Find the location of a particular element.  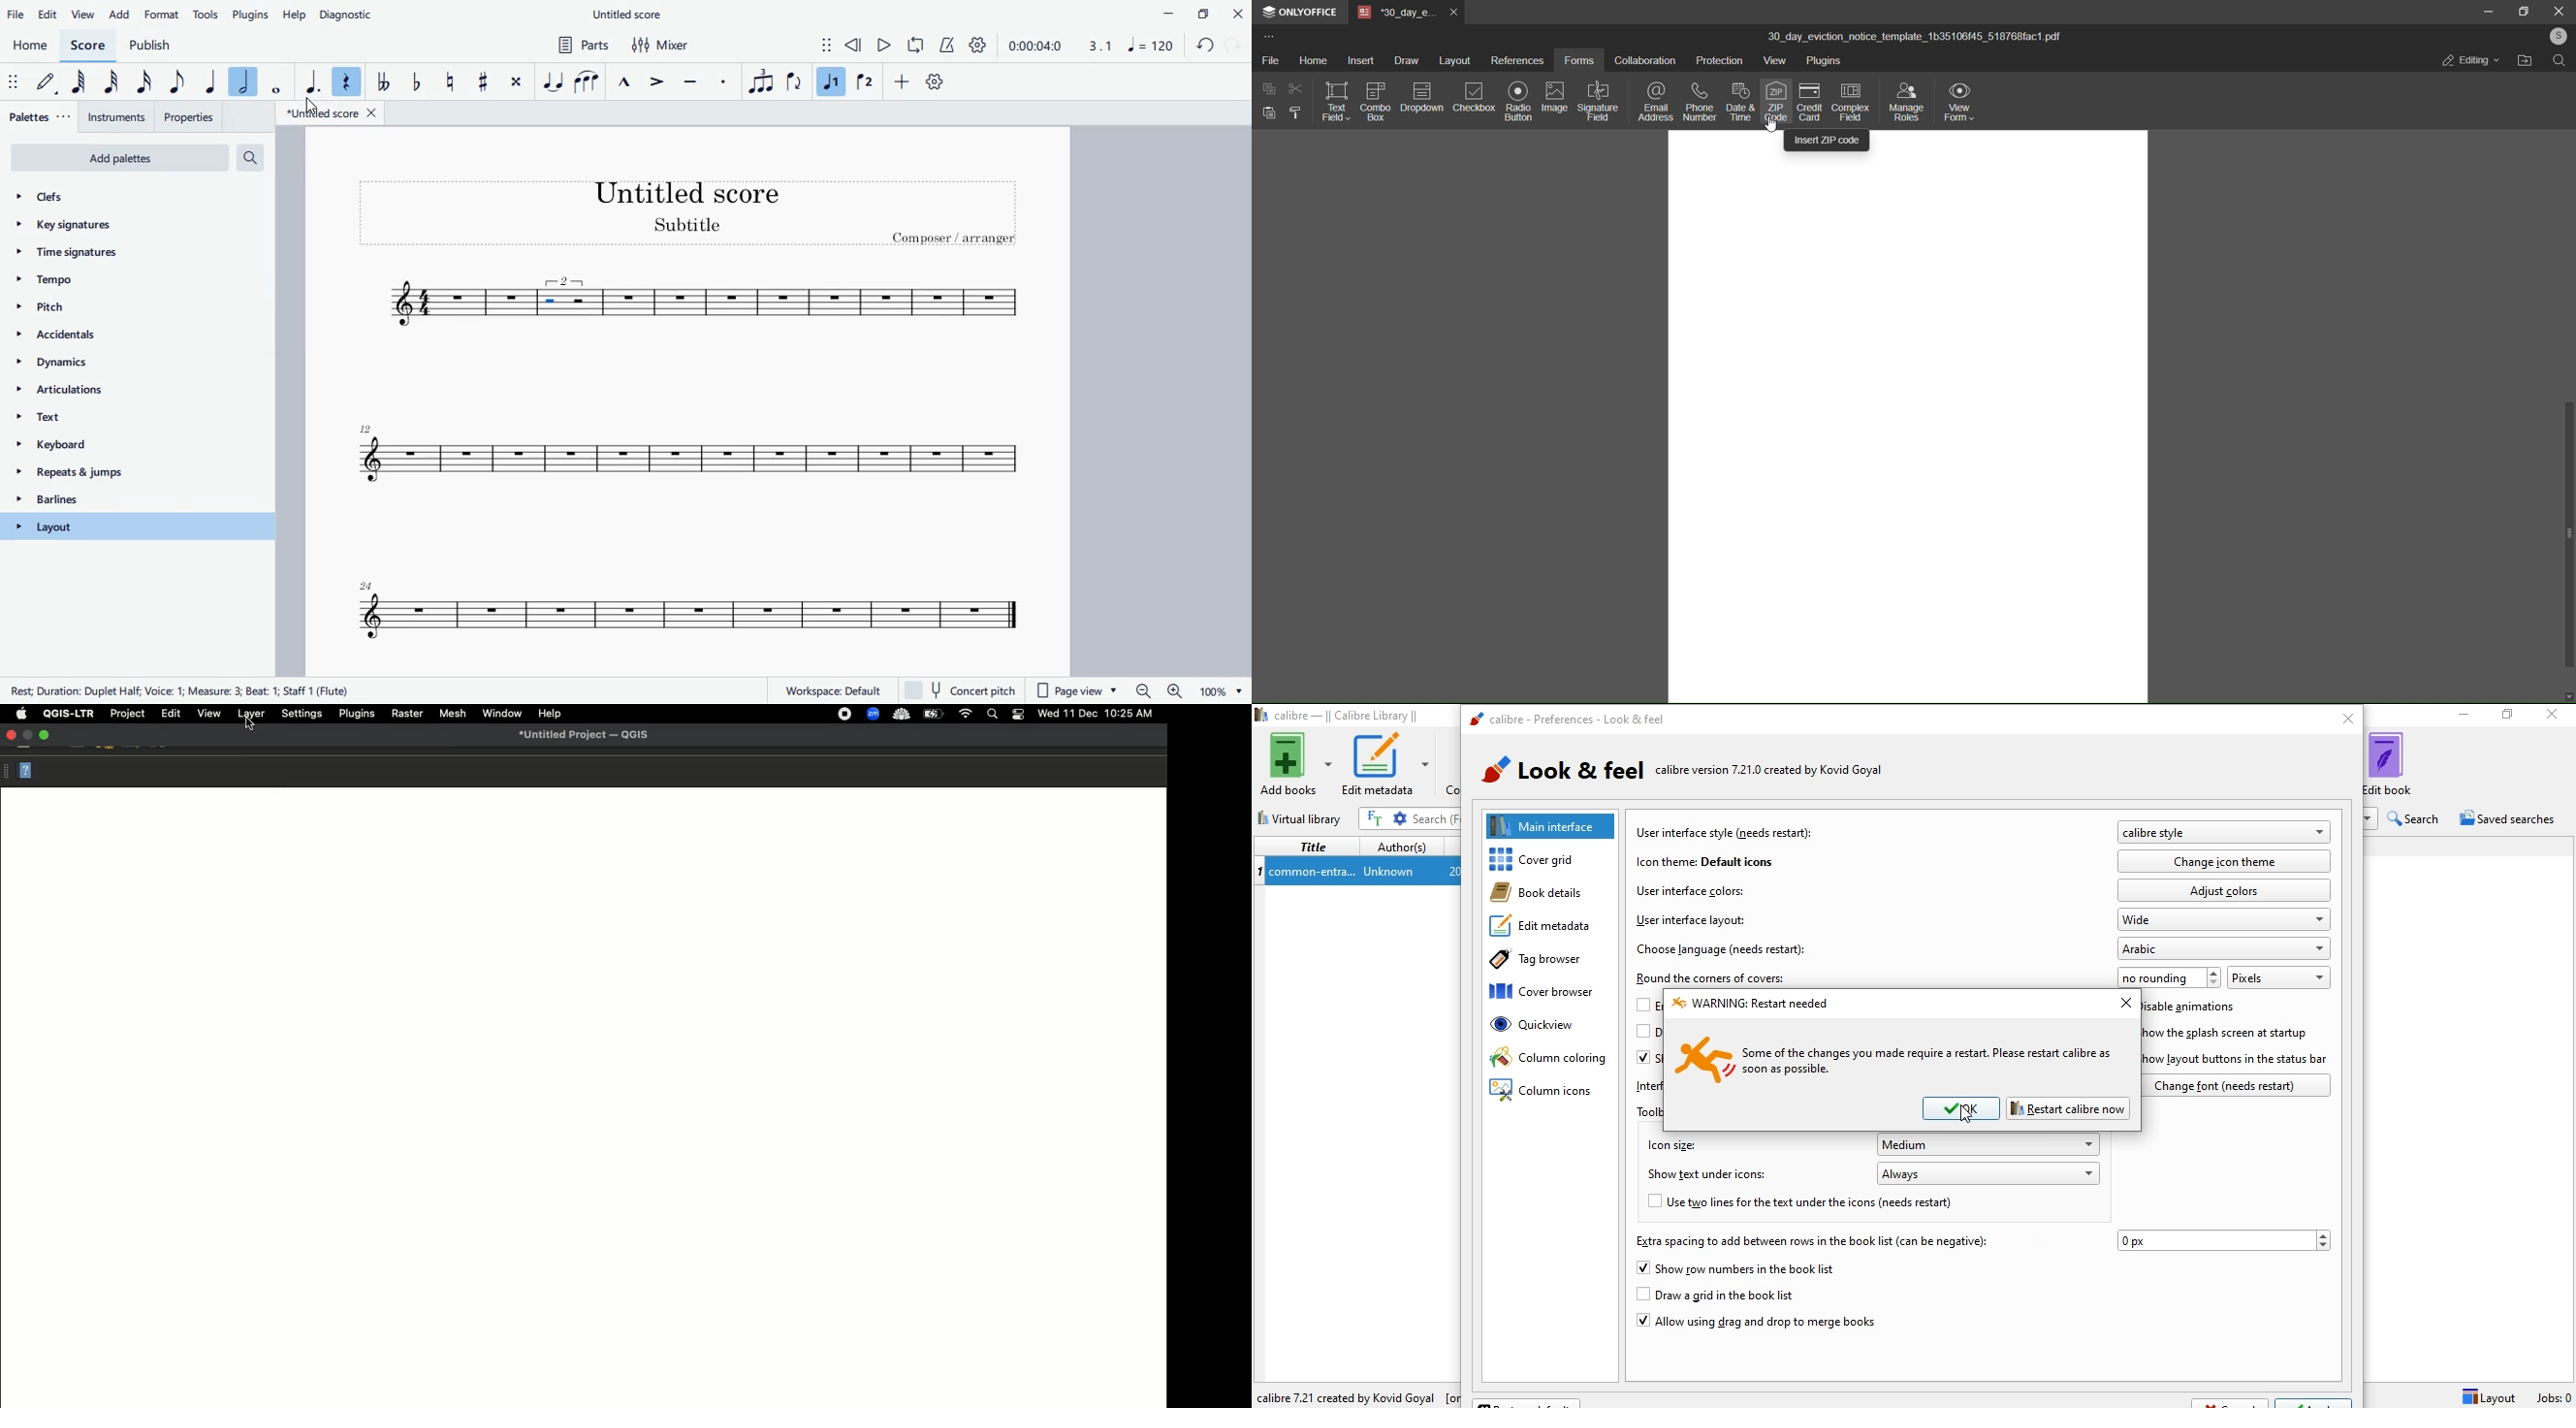

manage roles is located at coordinates (1906, 102).